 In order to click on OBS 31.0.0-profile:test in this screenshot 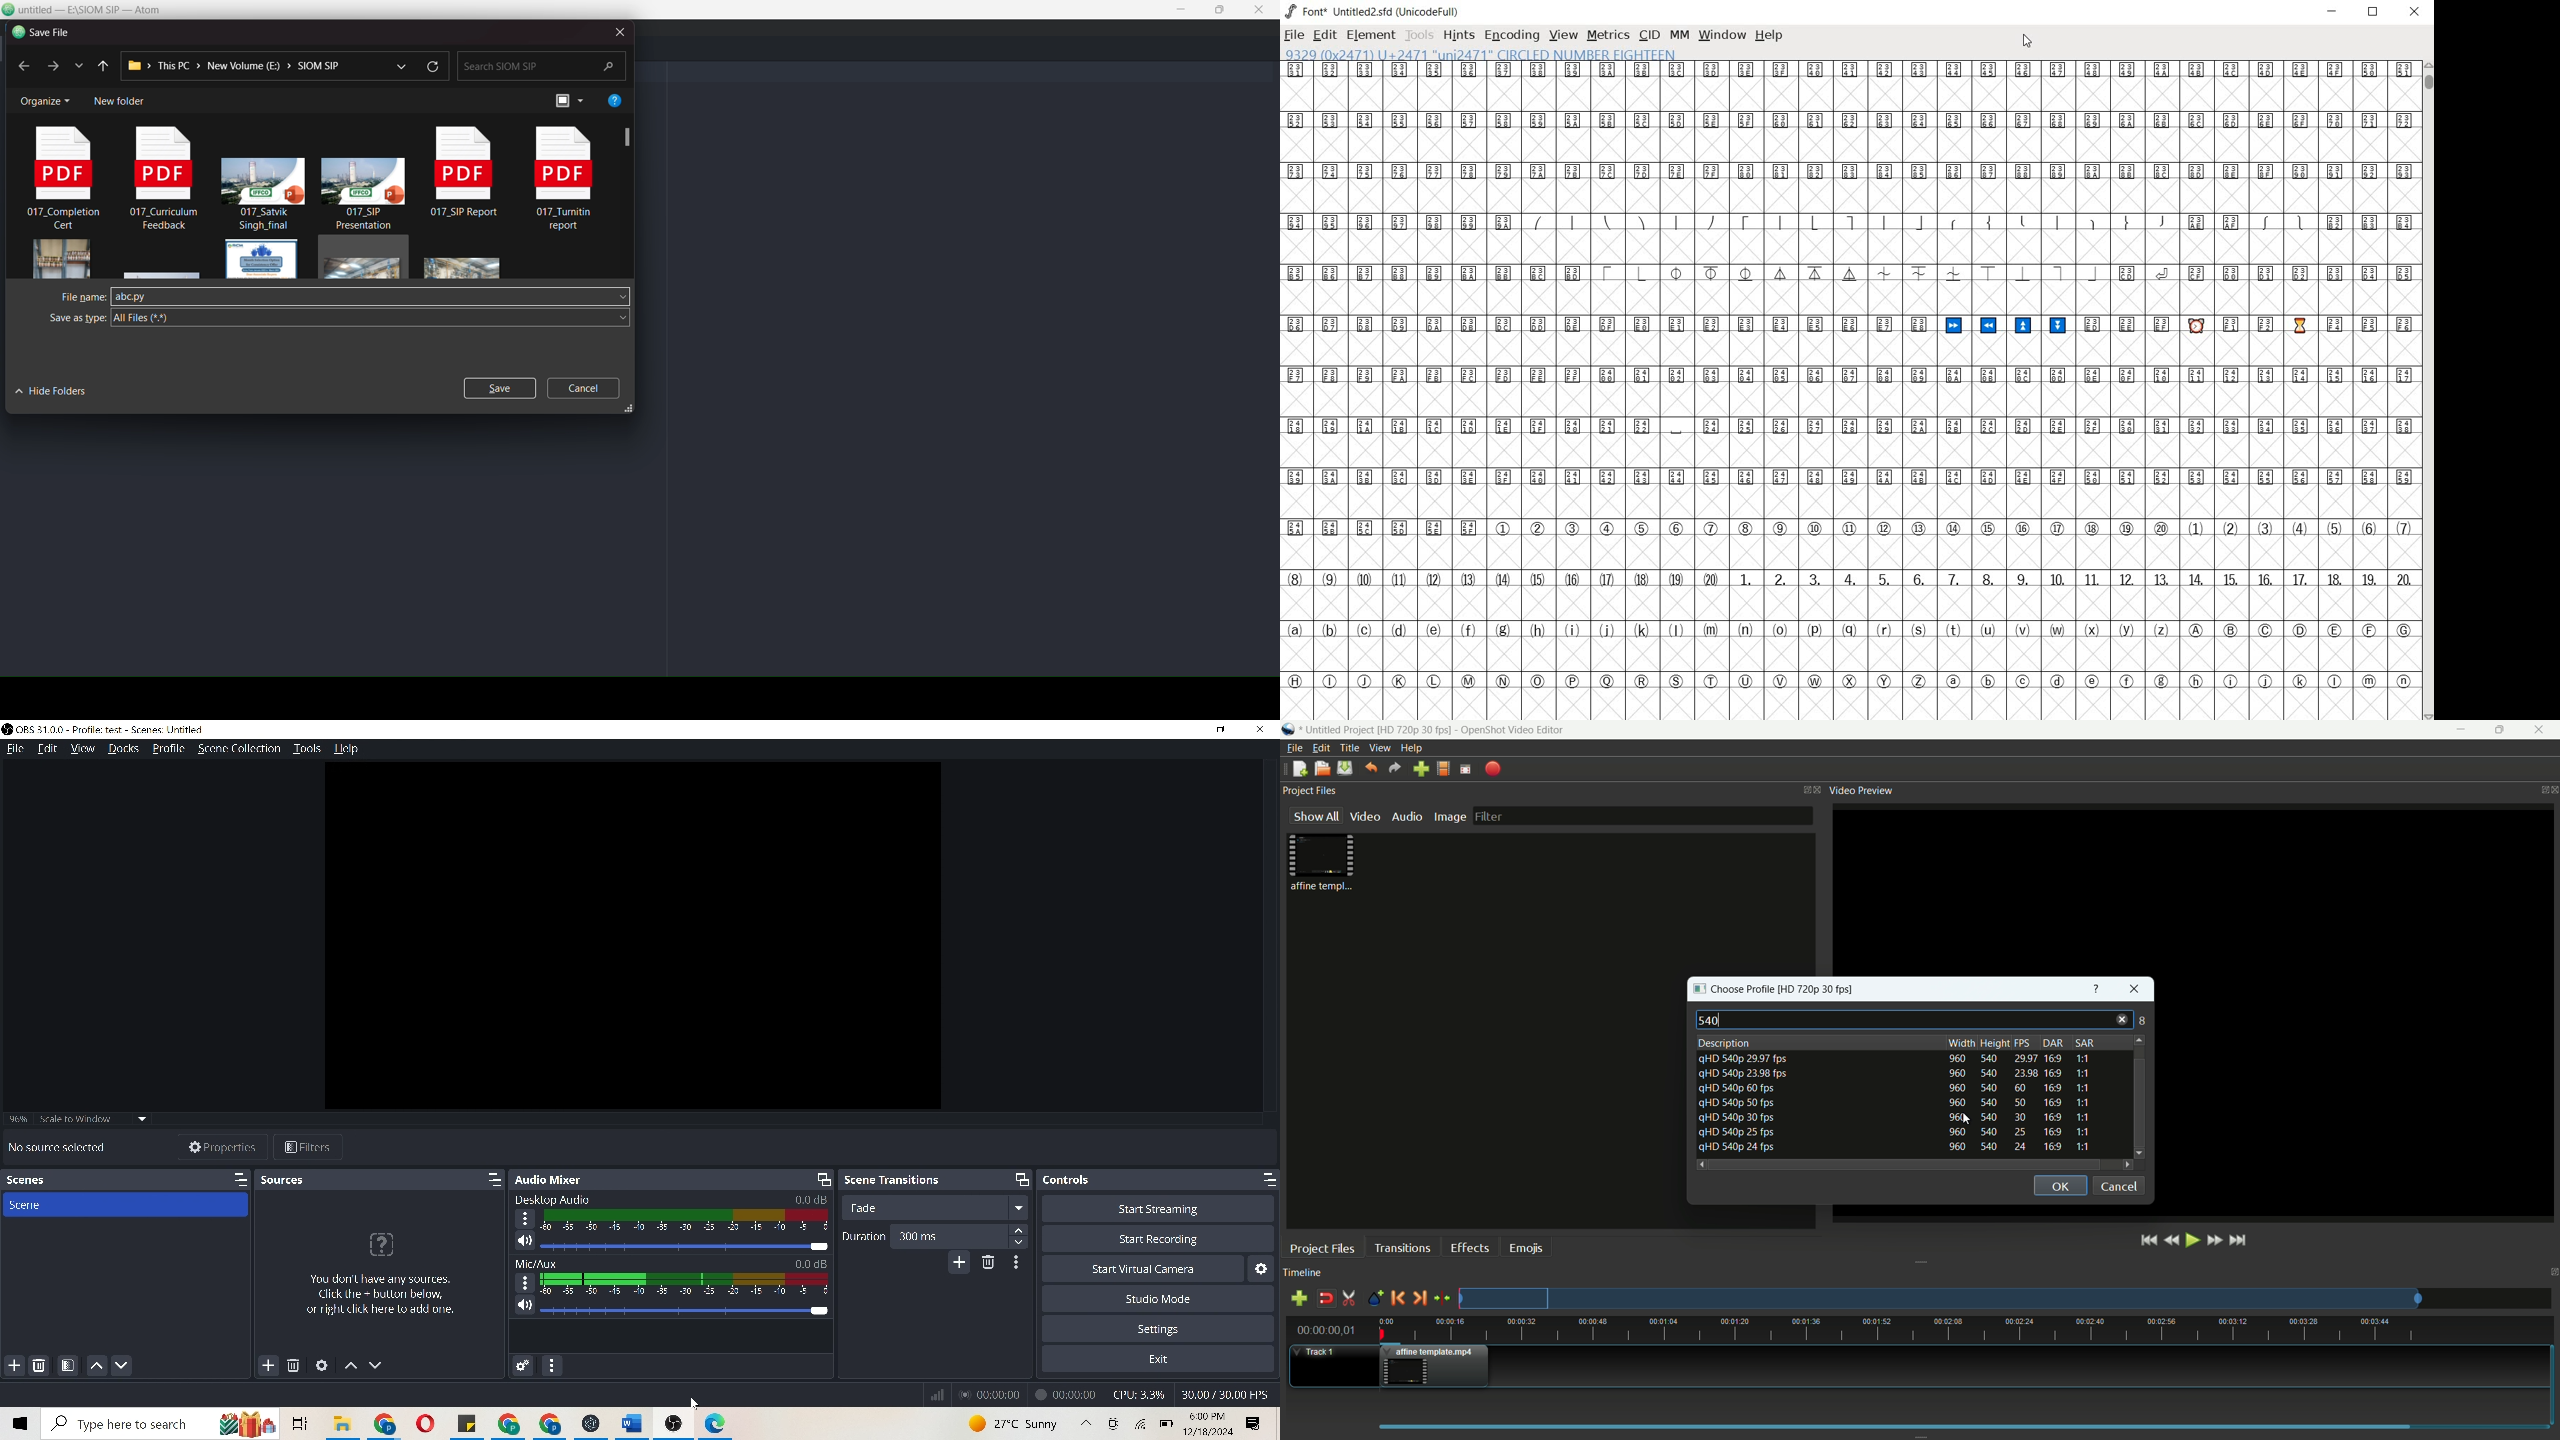, I will do `click(117, 729)`.